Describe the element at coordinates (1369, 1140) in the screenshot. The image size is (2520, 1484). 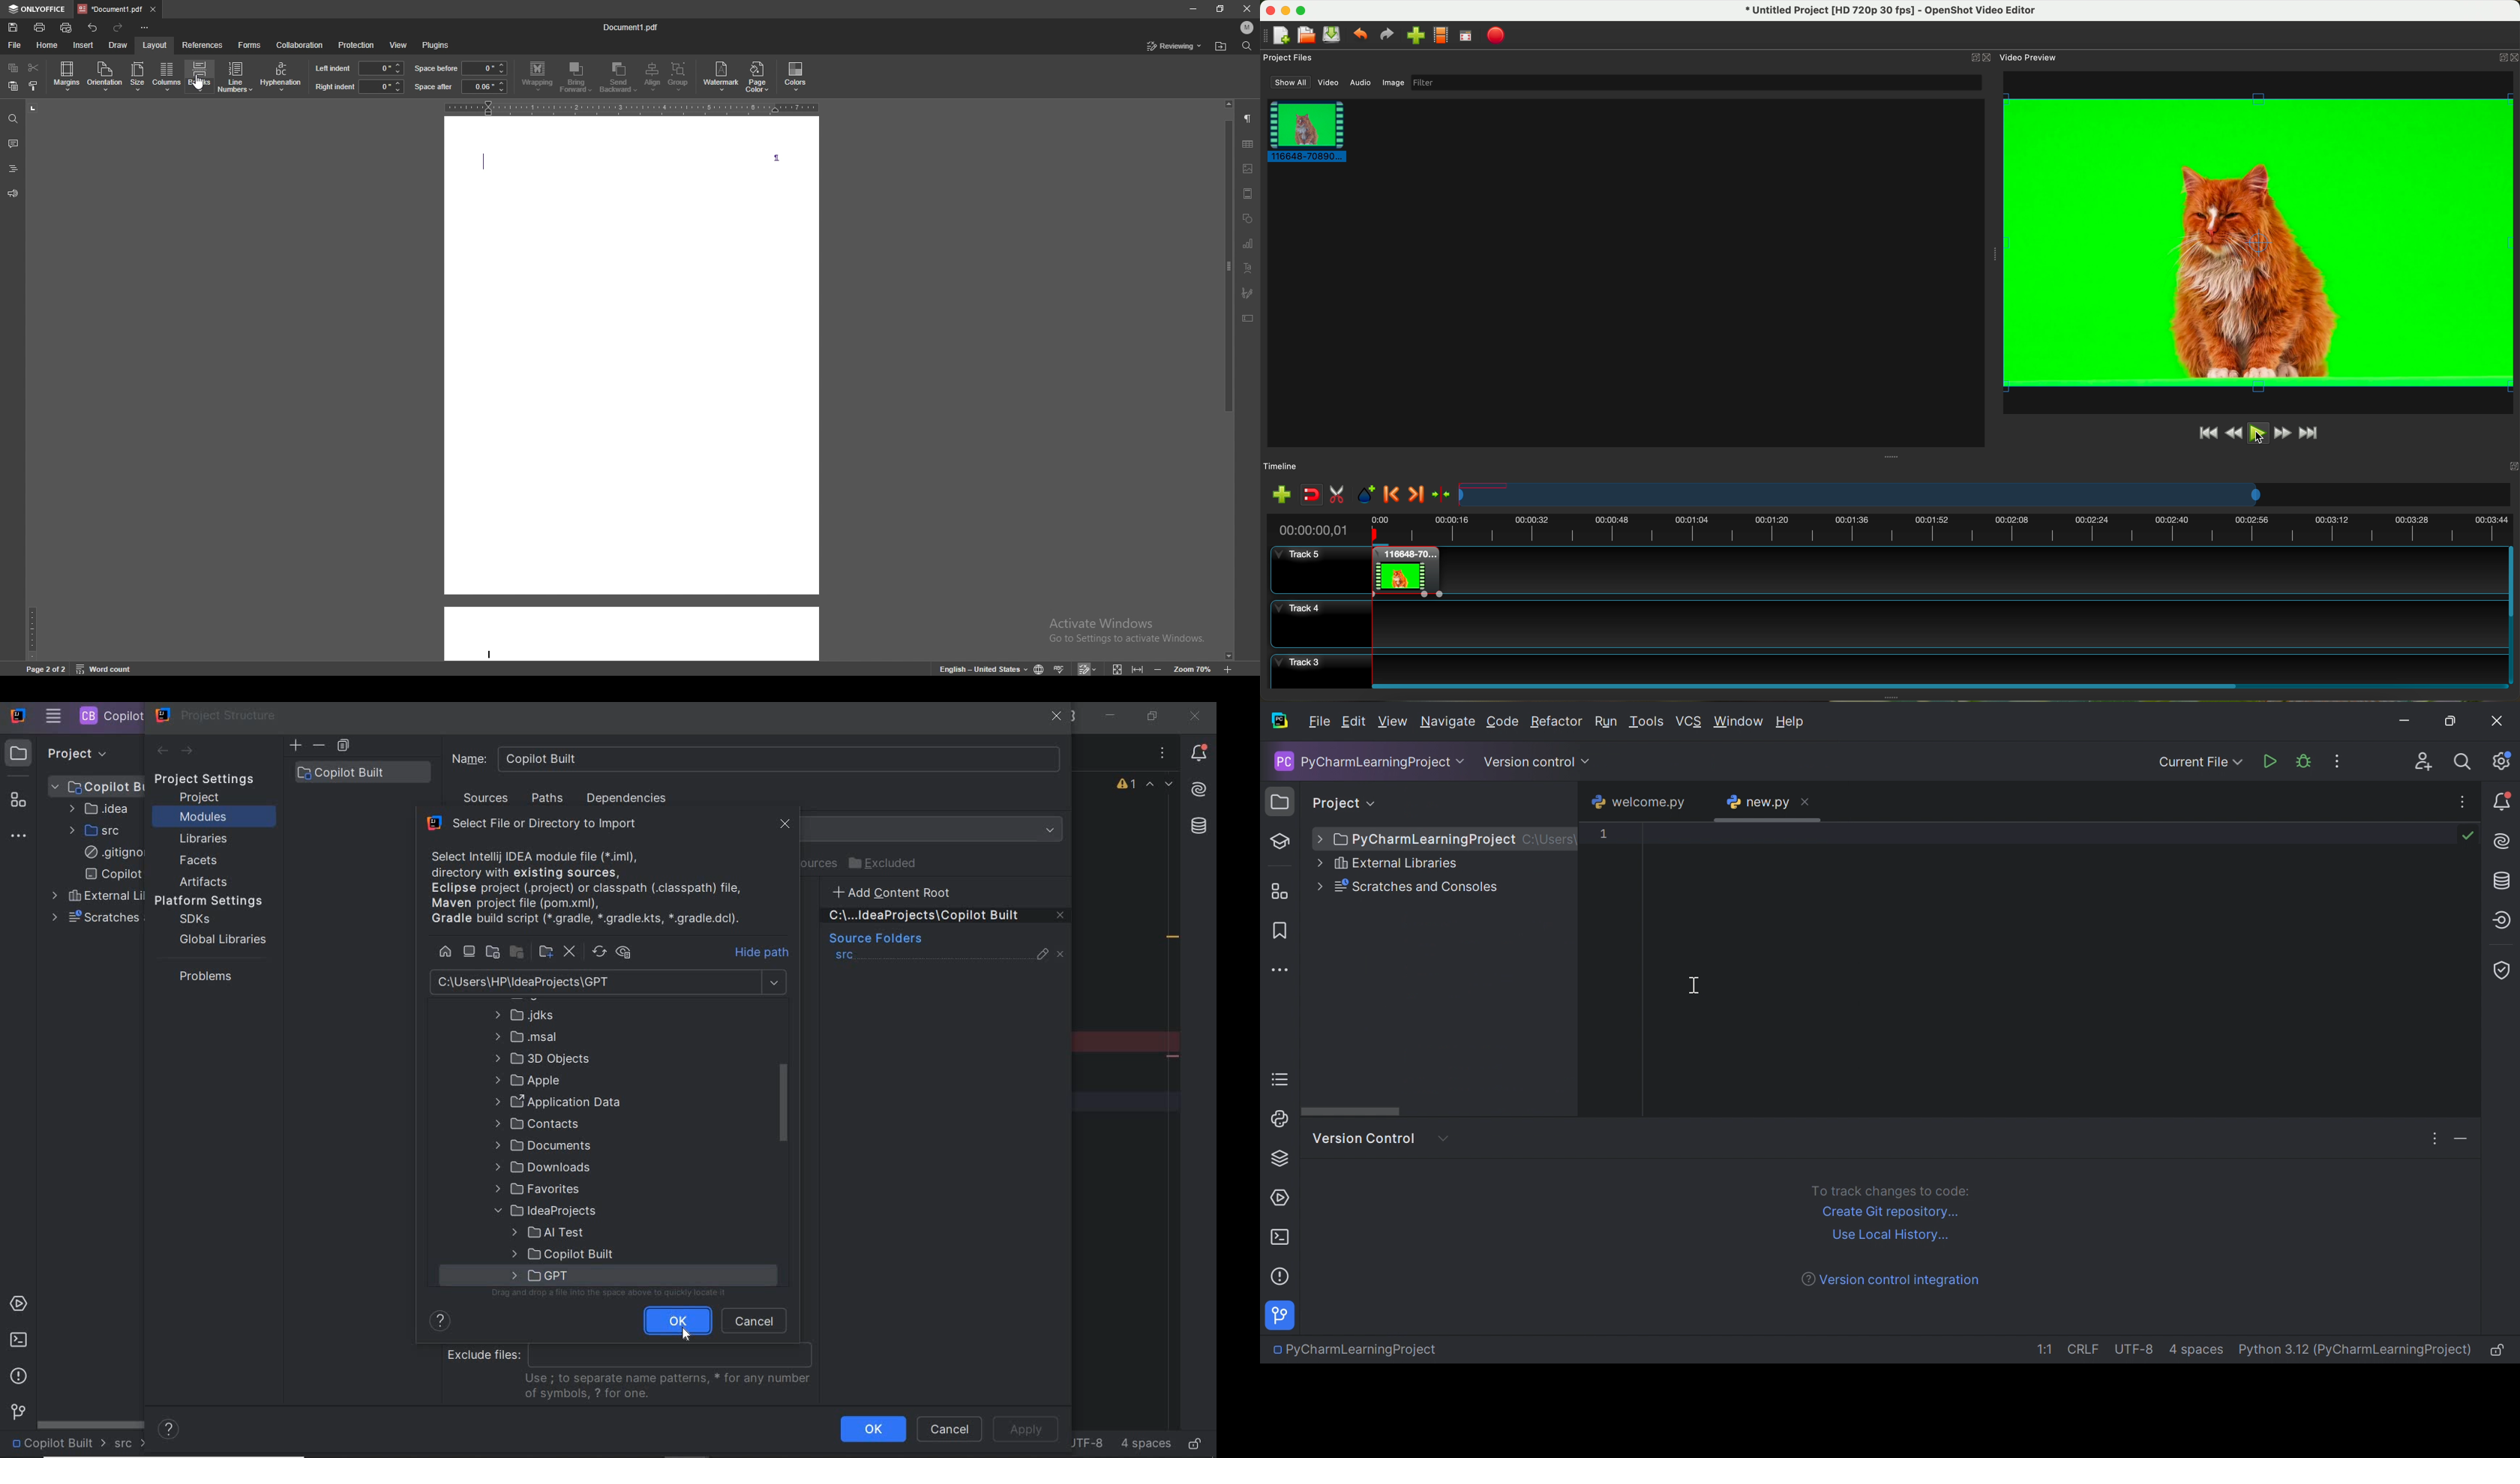
I see `Version control` at that location.